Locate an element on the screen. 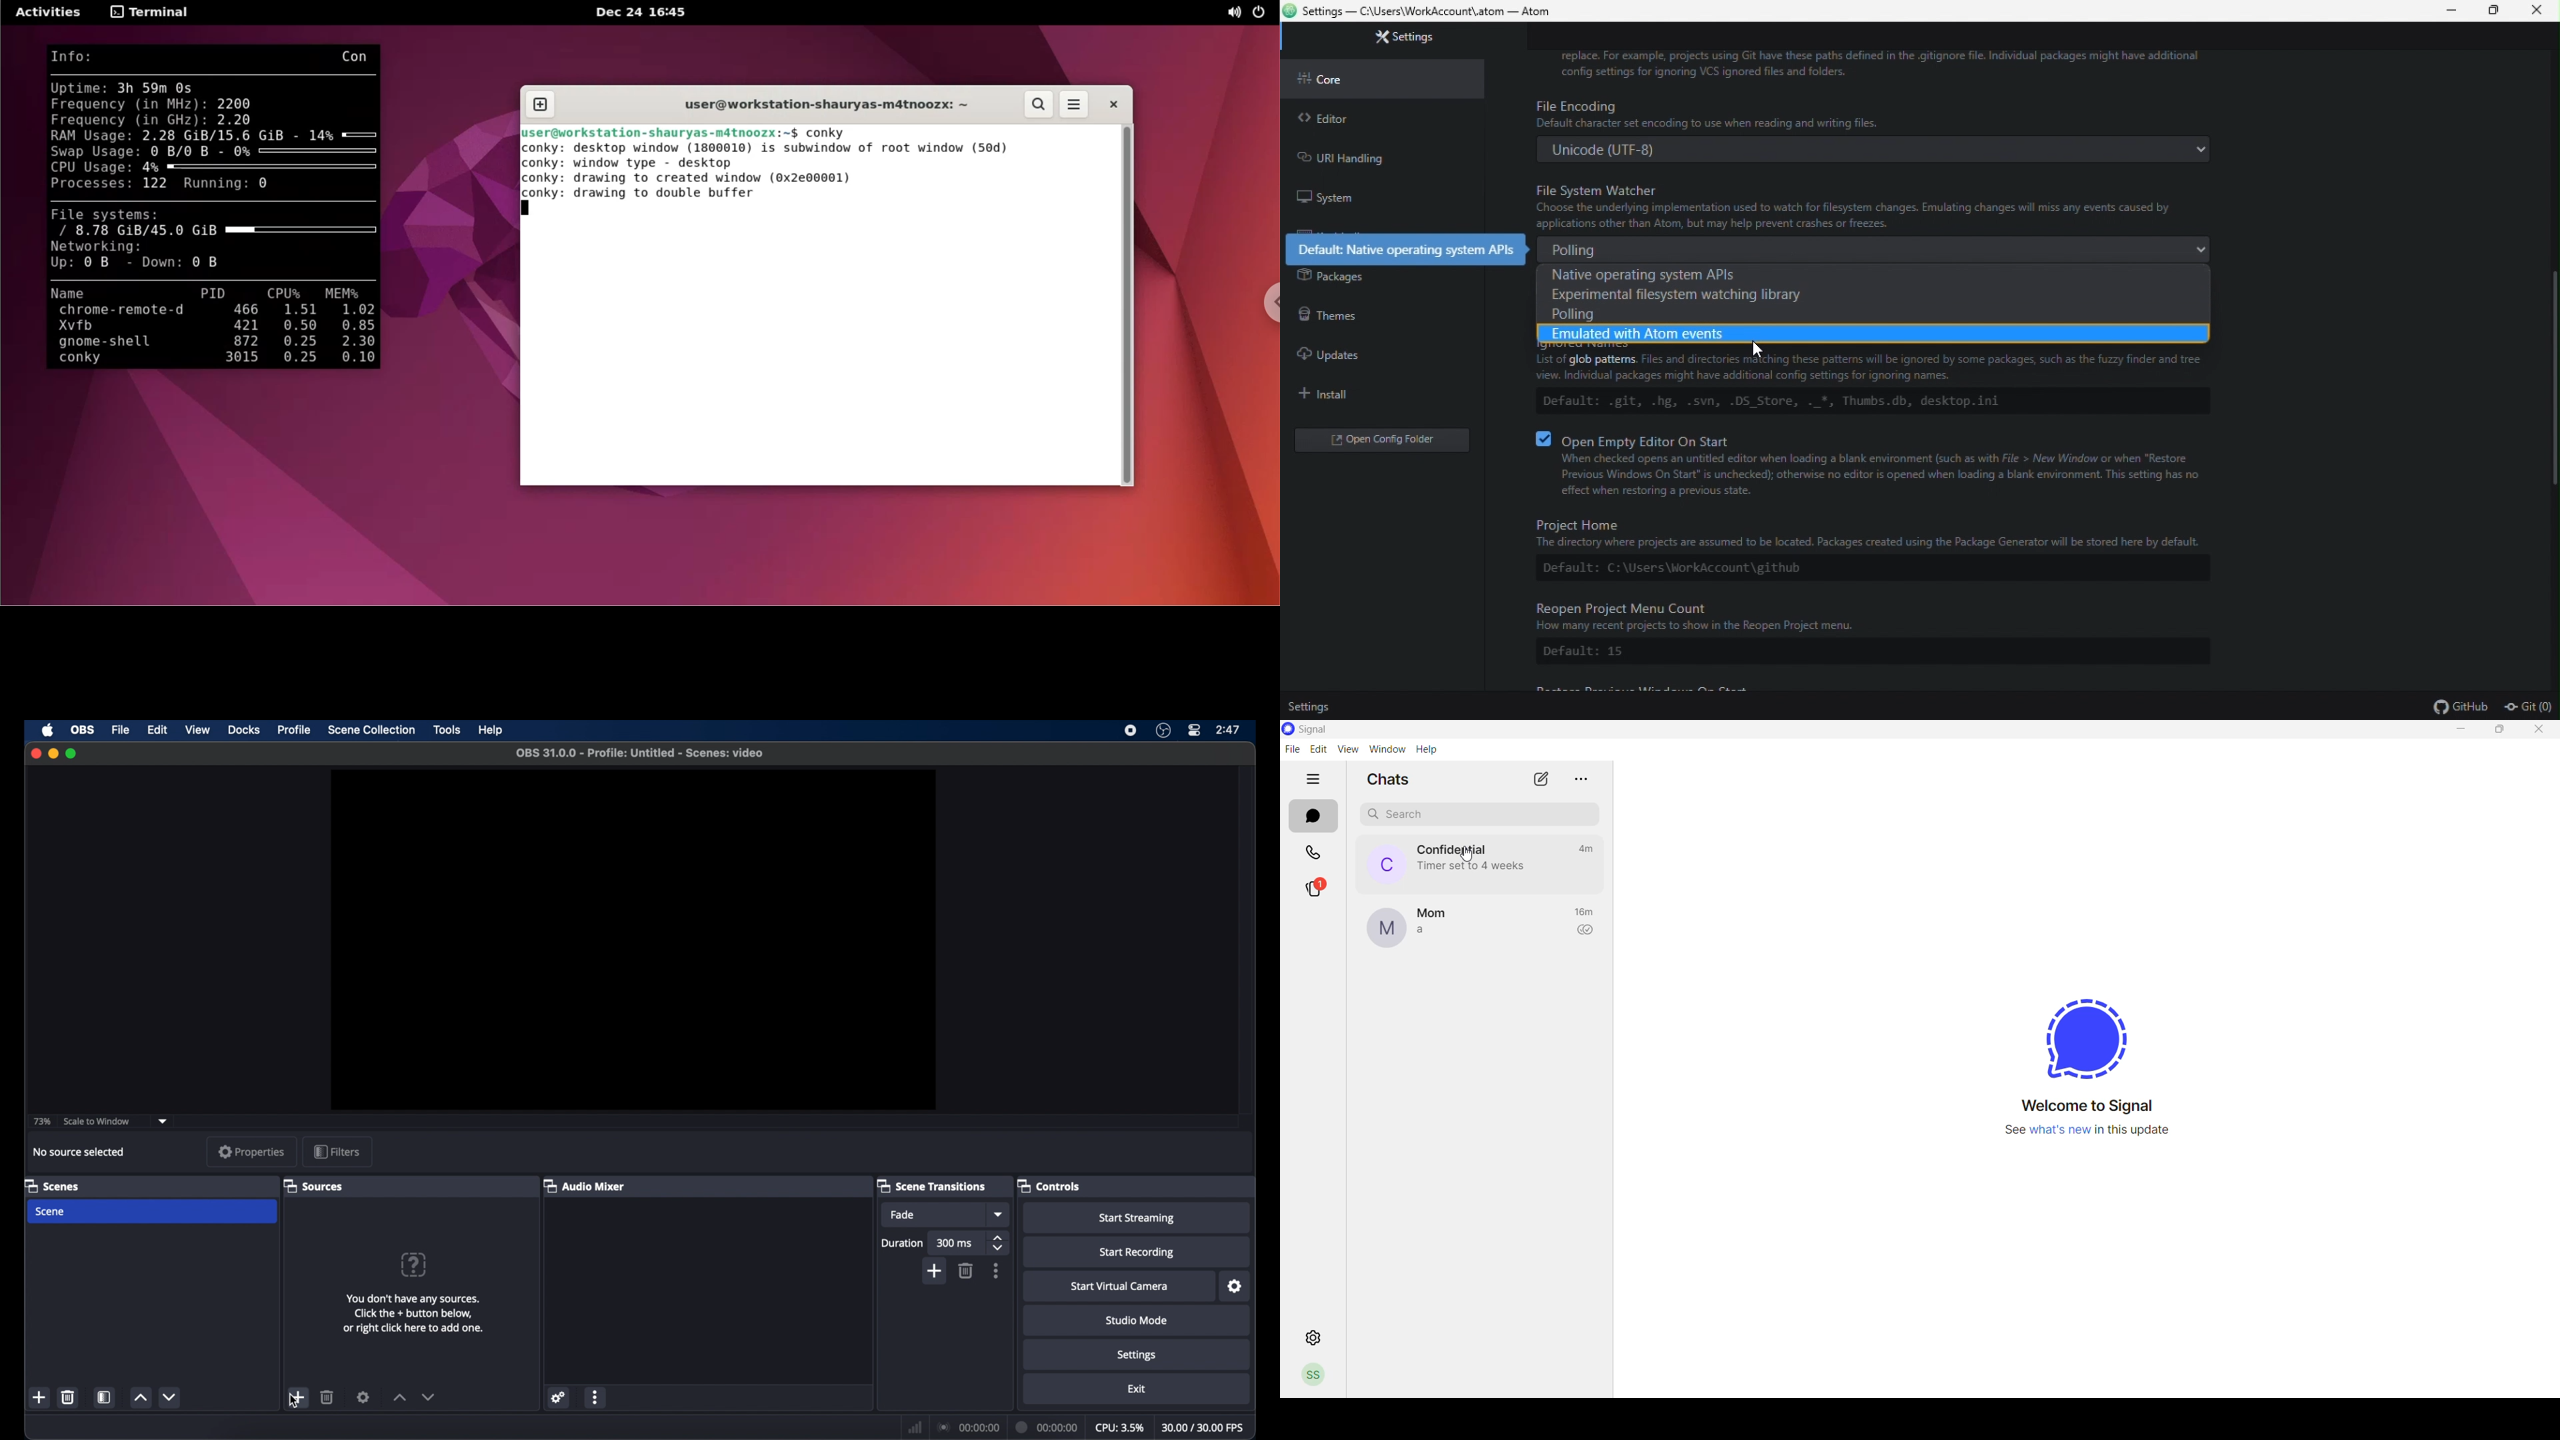  close is located at coordinates (35, 753).